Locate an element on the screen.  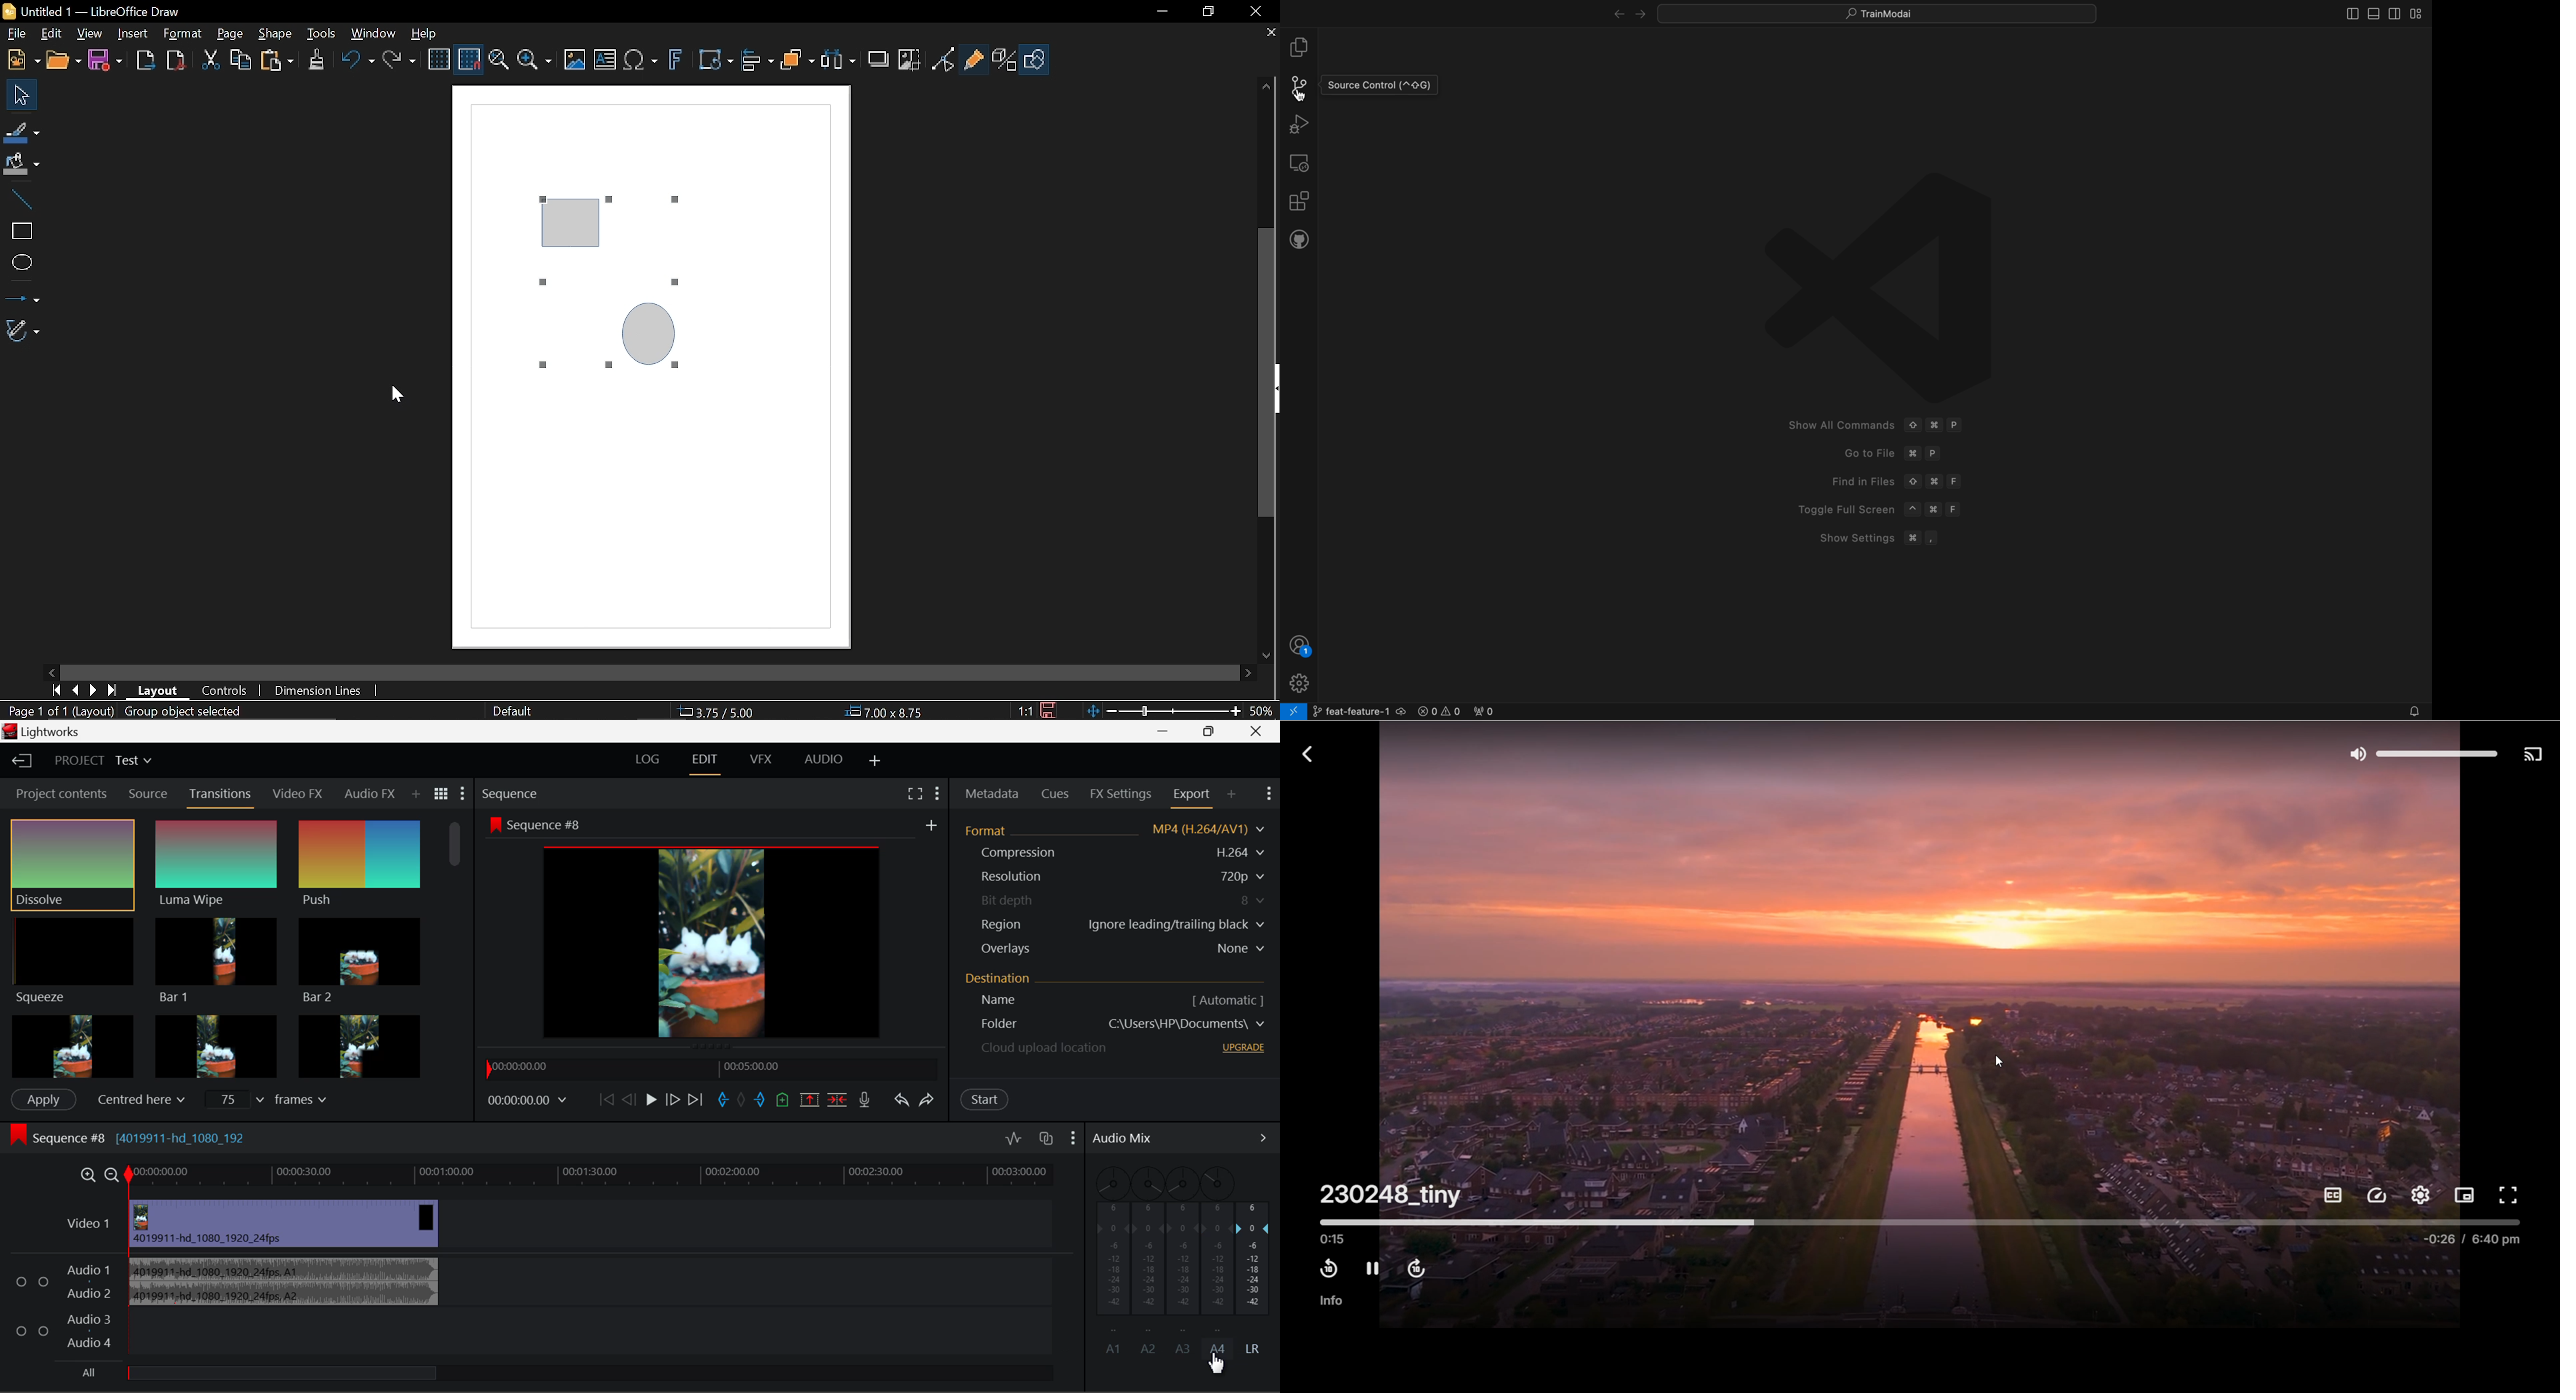
Save is located at coordinates (1049, 710).